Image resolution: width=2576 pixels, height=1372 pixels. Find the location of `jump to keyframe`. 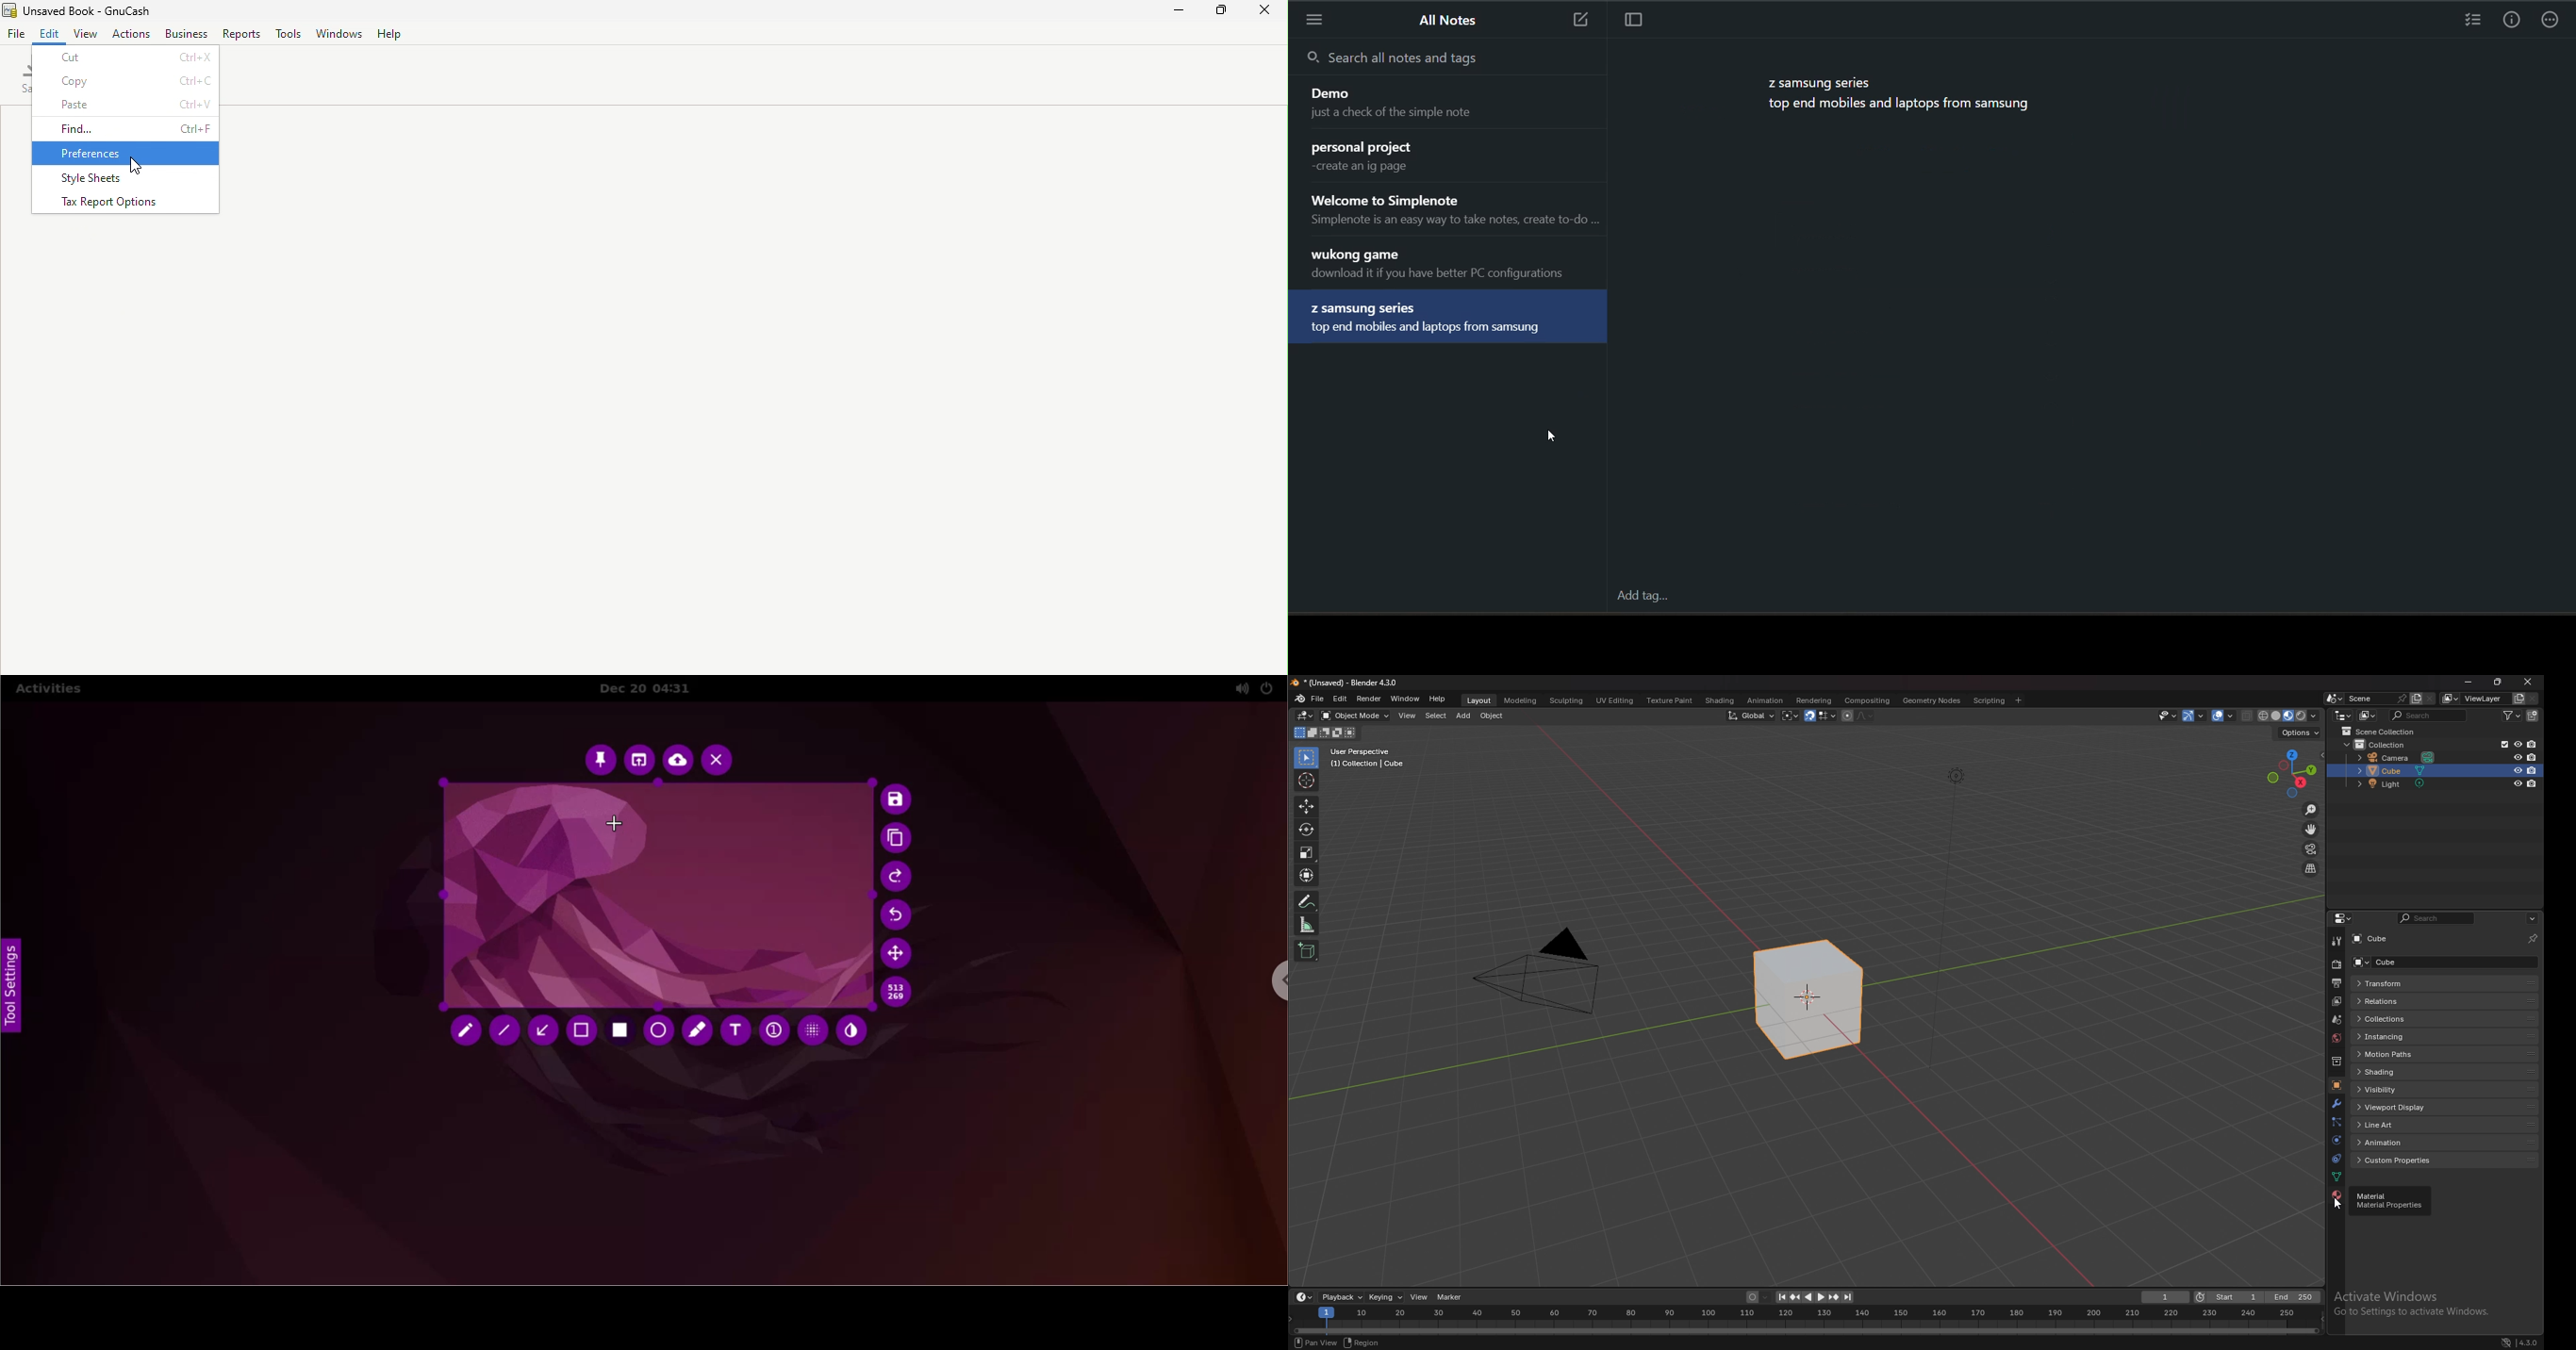

jump to keyframe is located at coordinates (1834, 1297).